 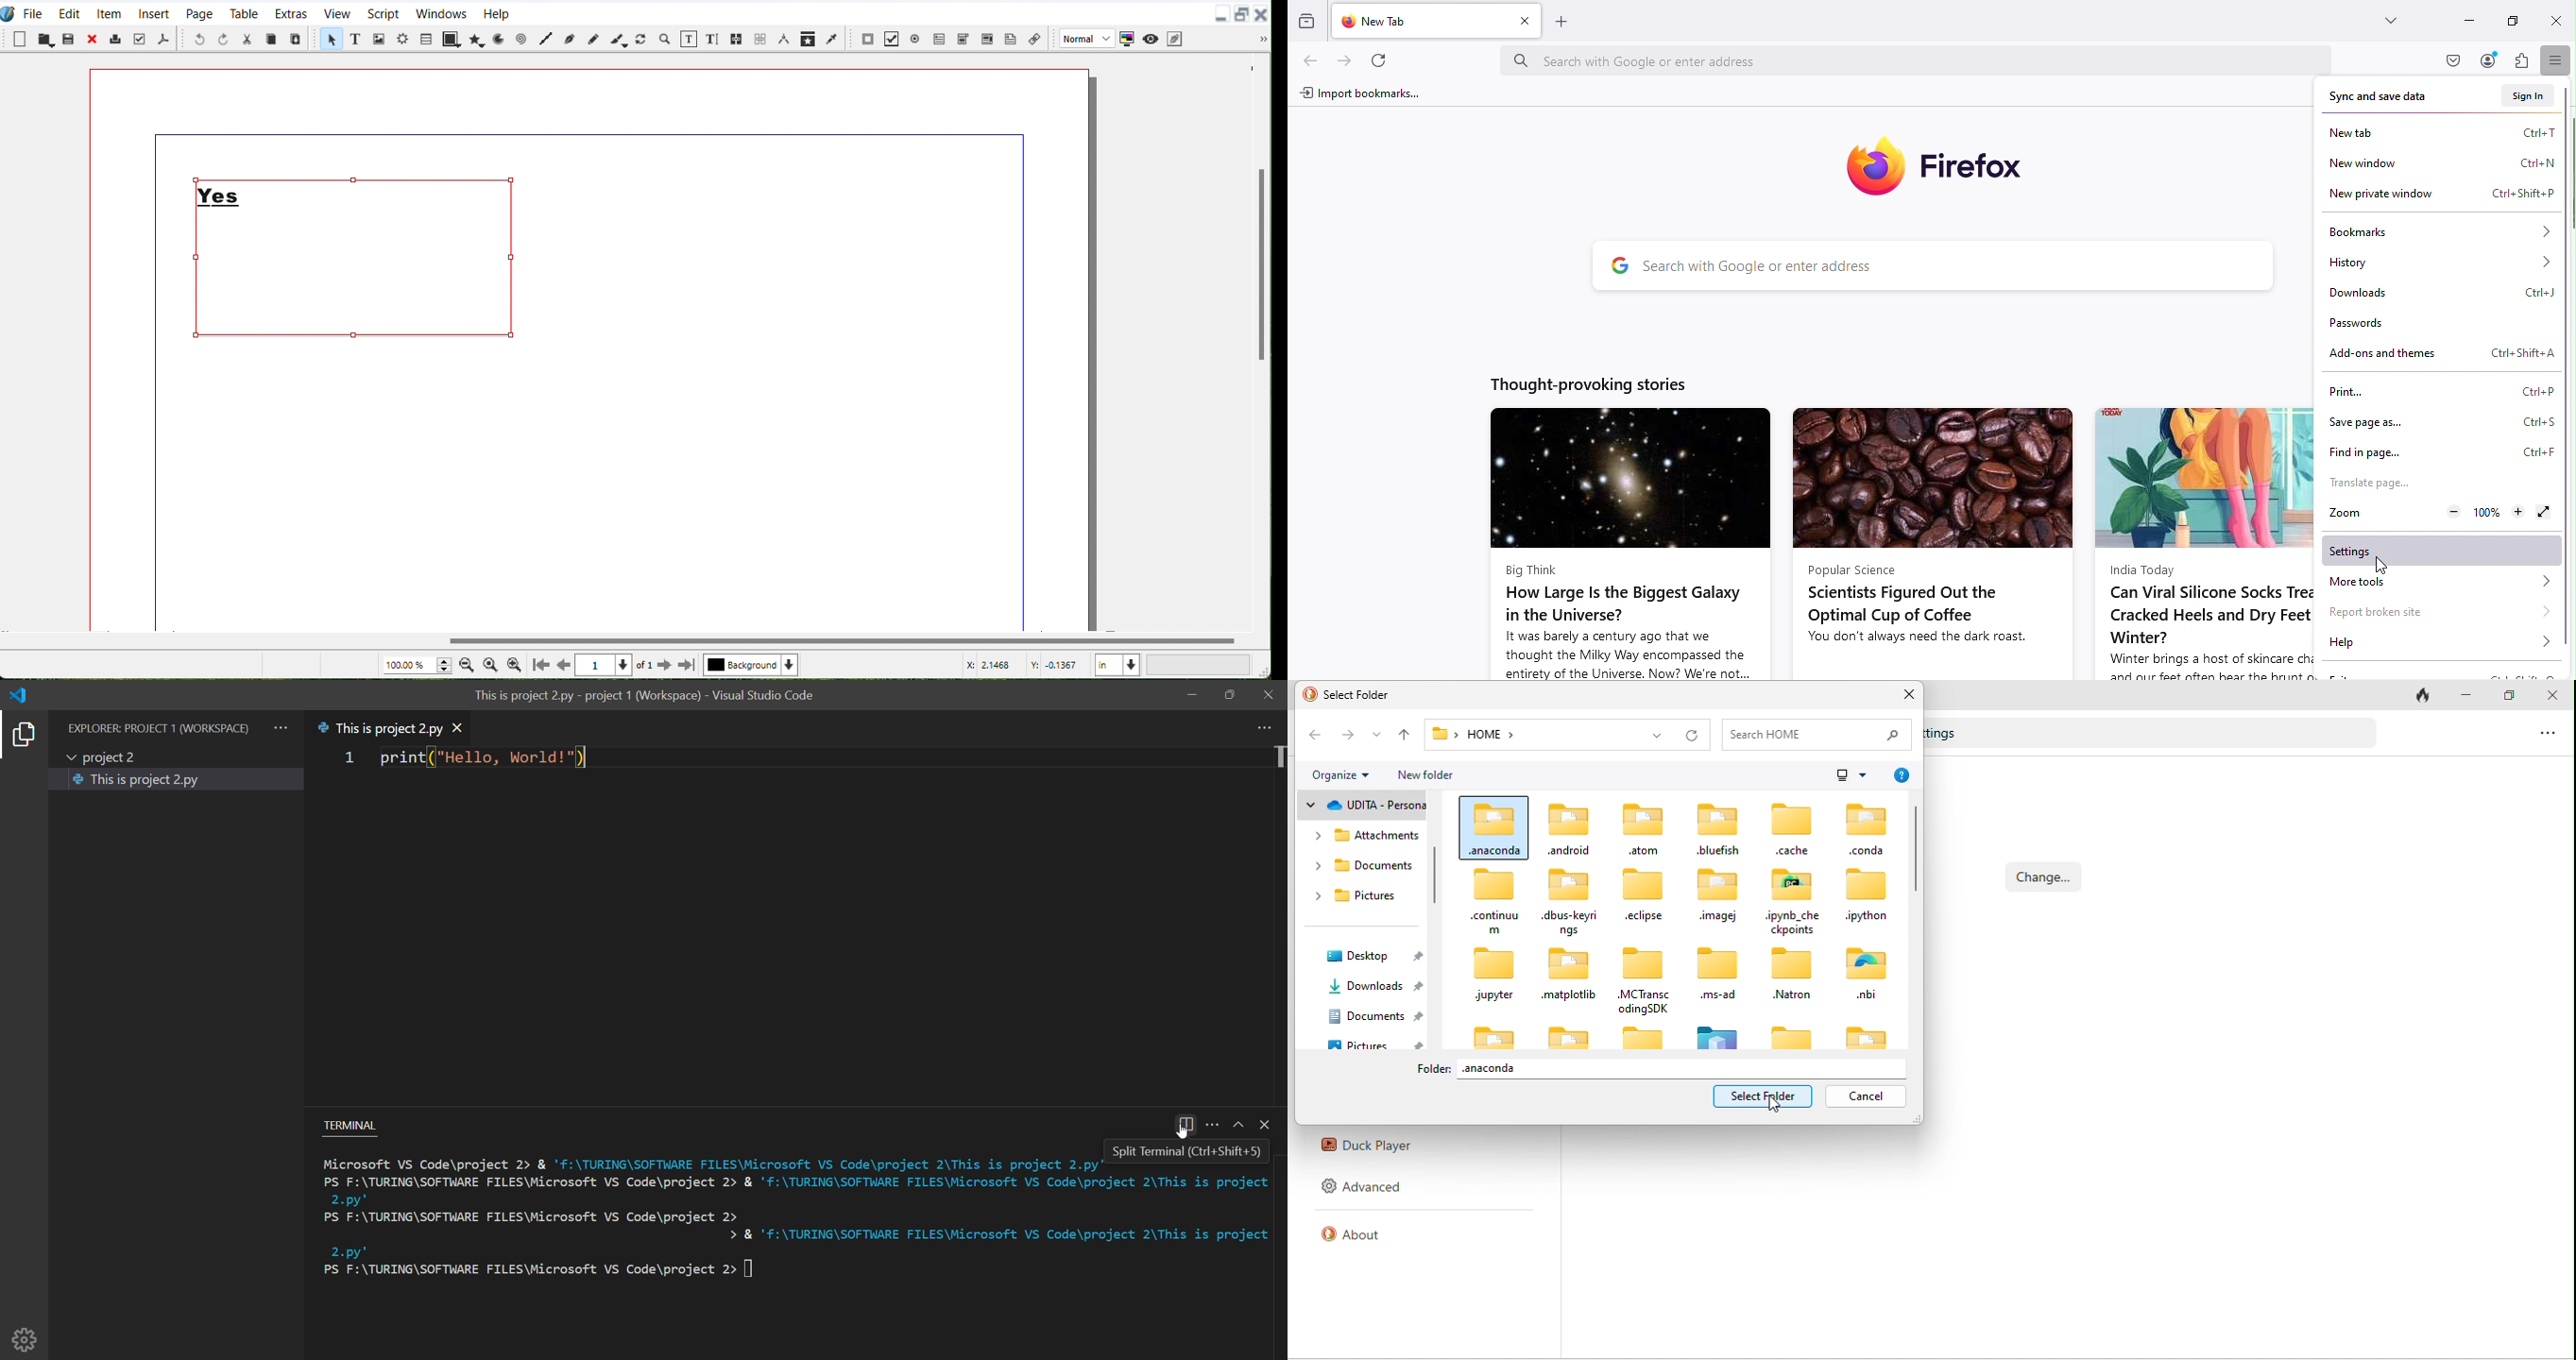 What do you see at coordinates (567, 665) in the screenshot?
I see `Go to previous page` at bounding box center [567, 665].